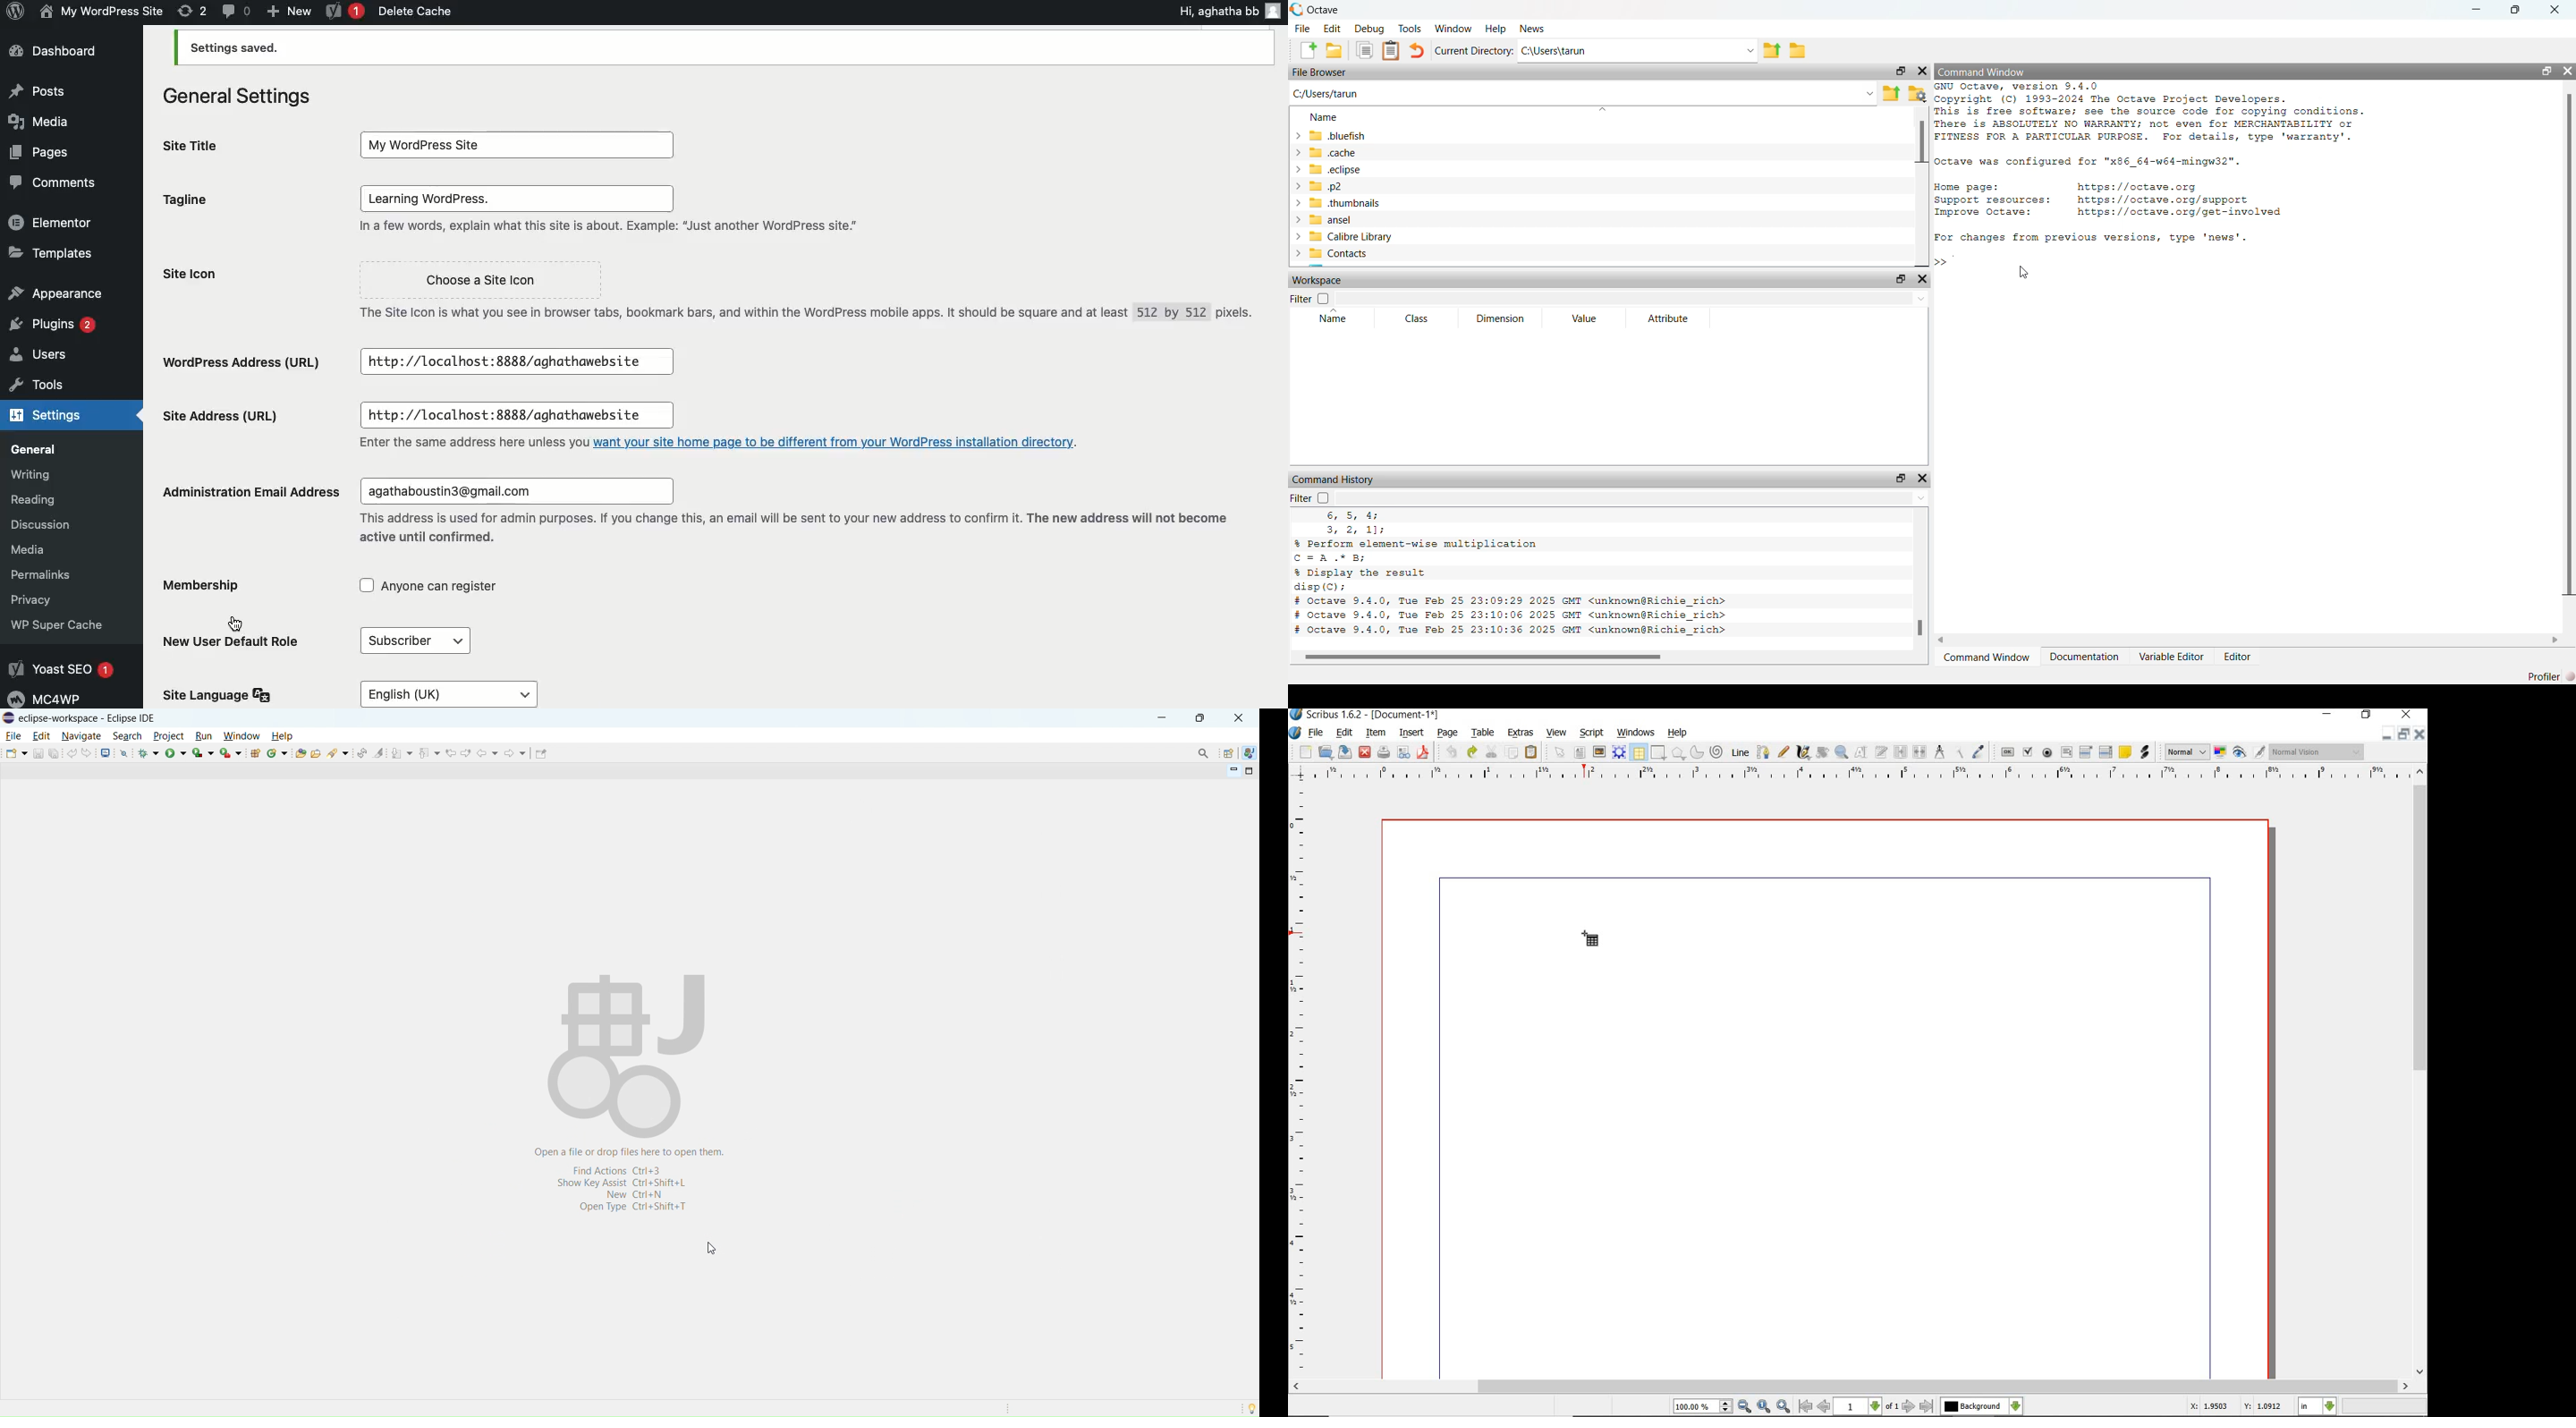  I want to click on % Display the result, so click(1362, 572).